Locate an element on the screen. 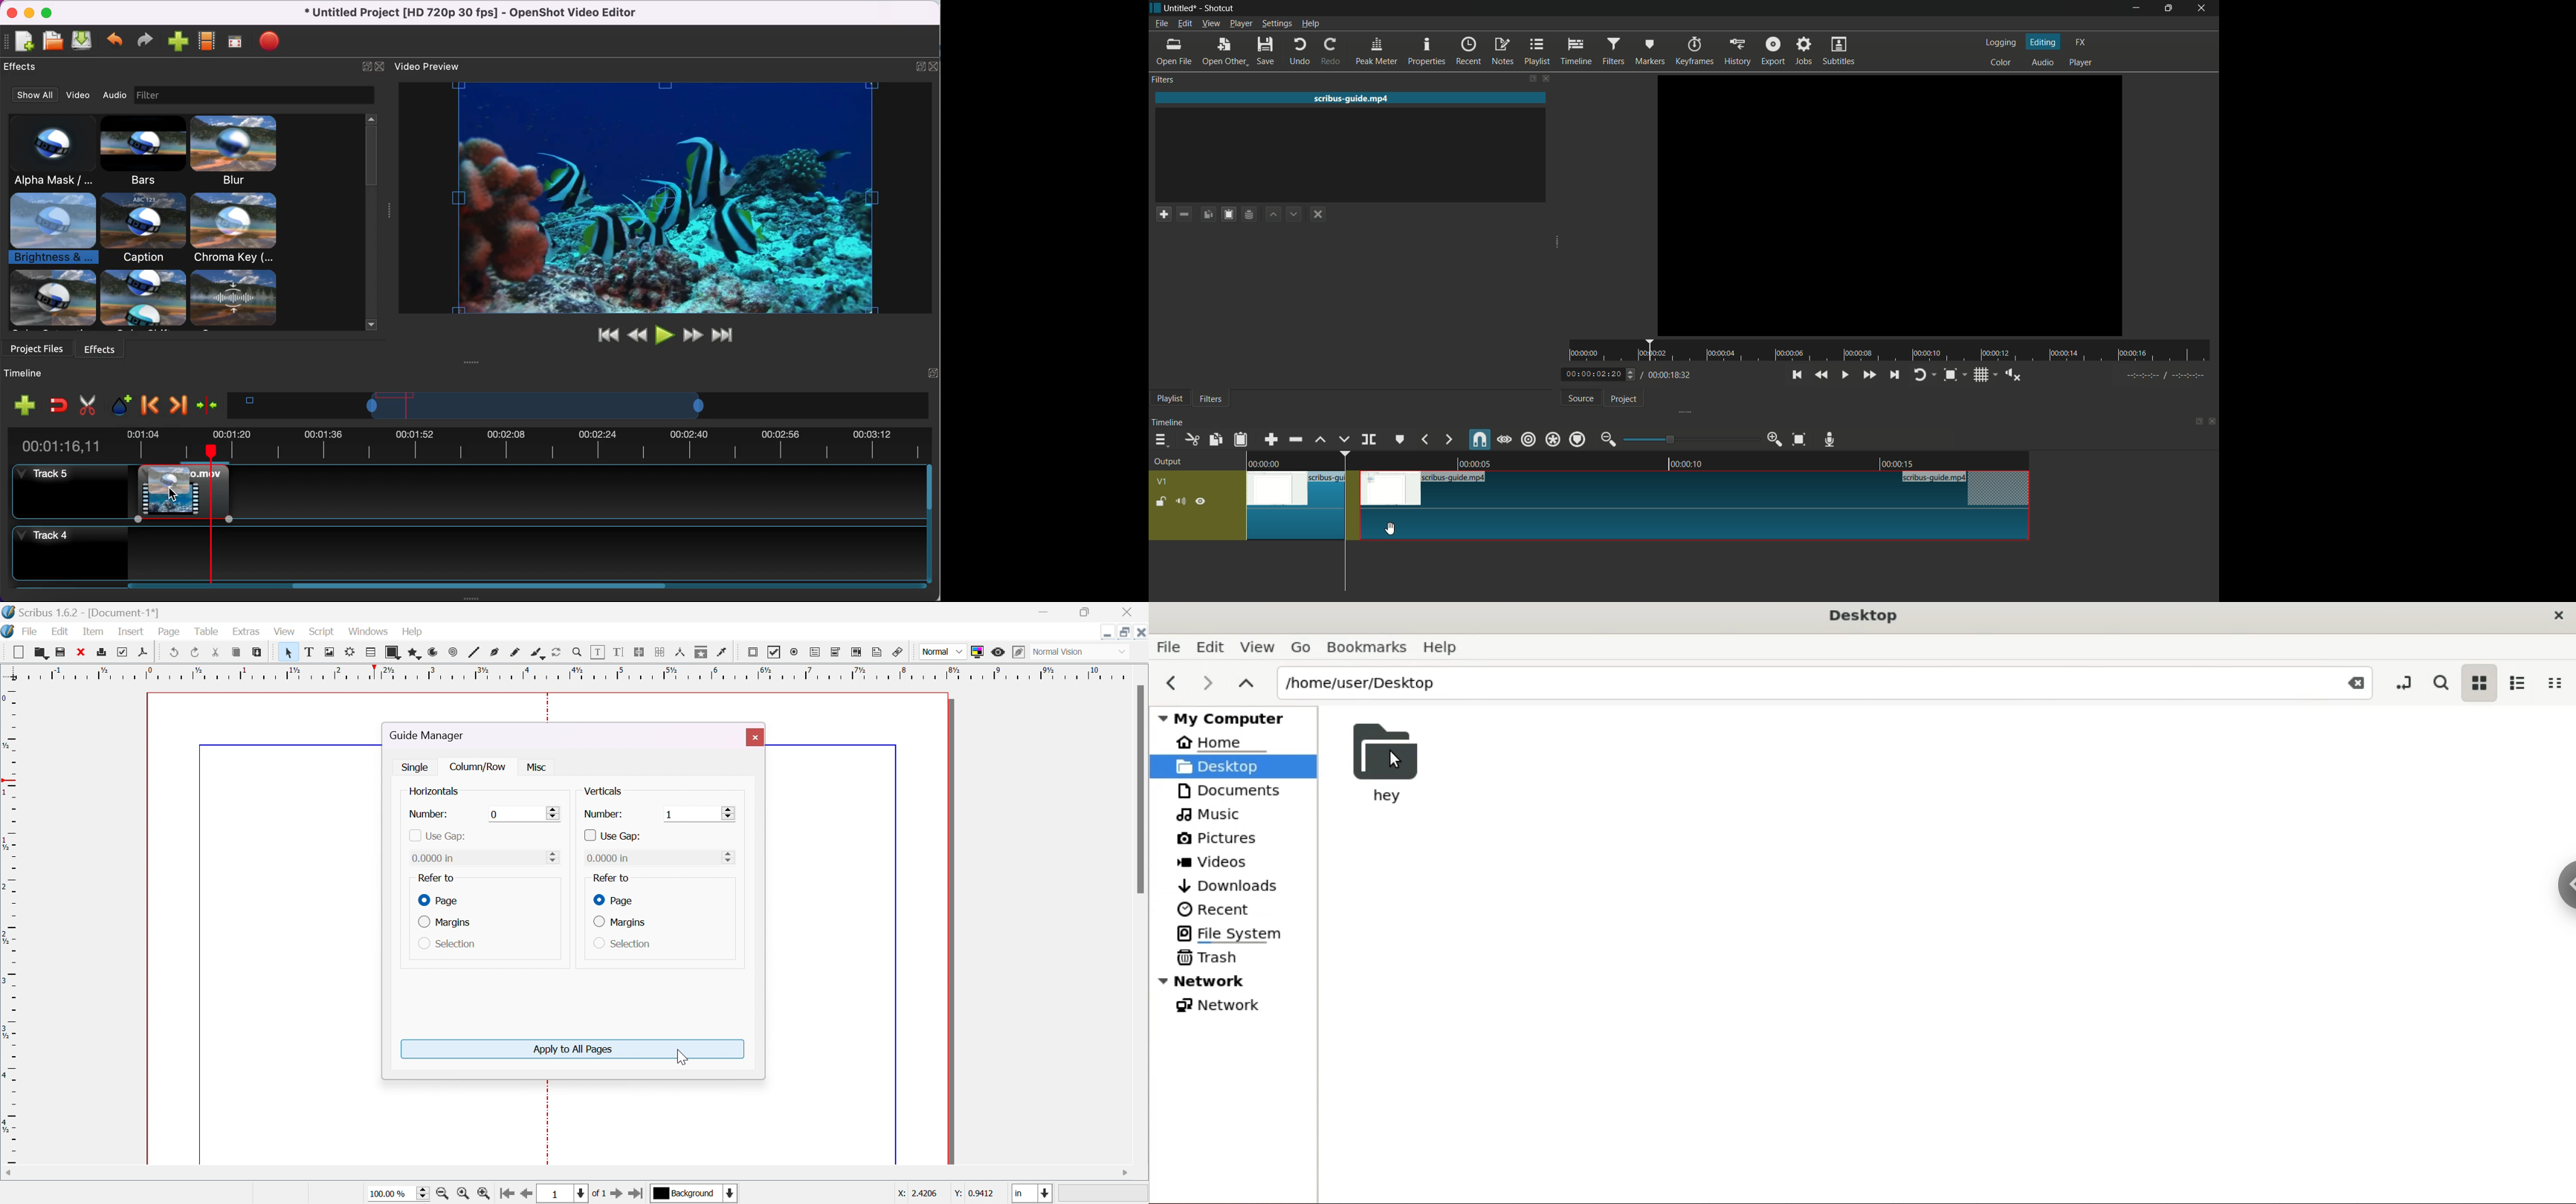 The width and height of the screenshot is (2576, 1204). markers is located at coordinates (1649, 52).